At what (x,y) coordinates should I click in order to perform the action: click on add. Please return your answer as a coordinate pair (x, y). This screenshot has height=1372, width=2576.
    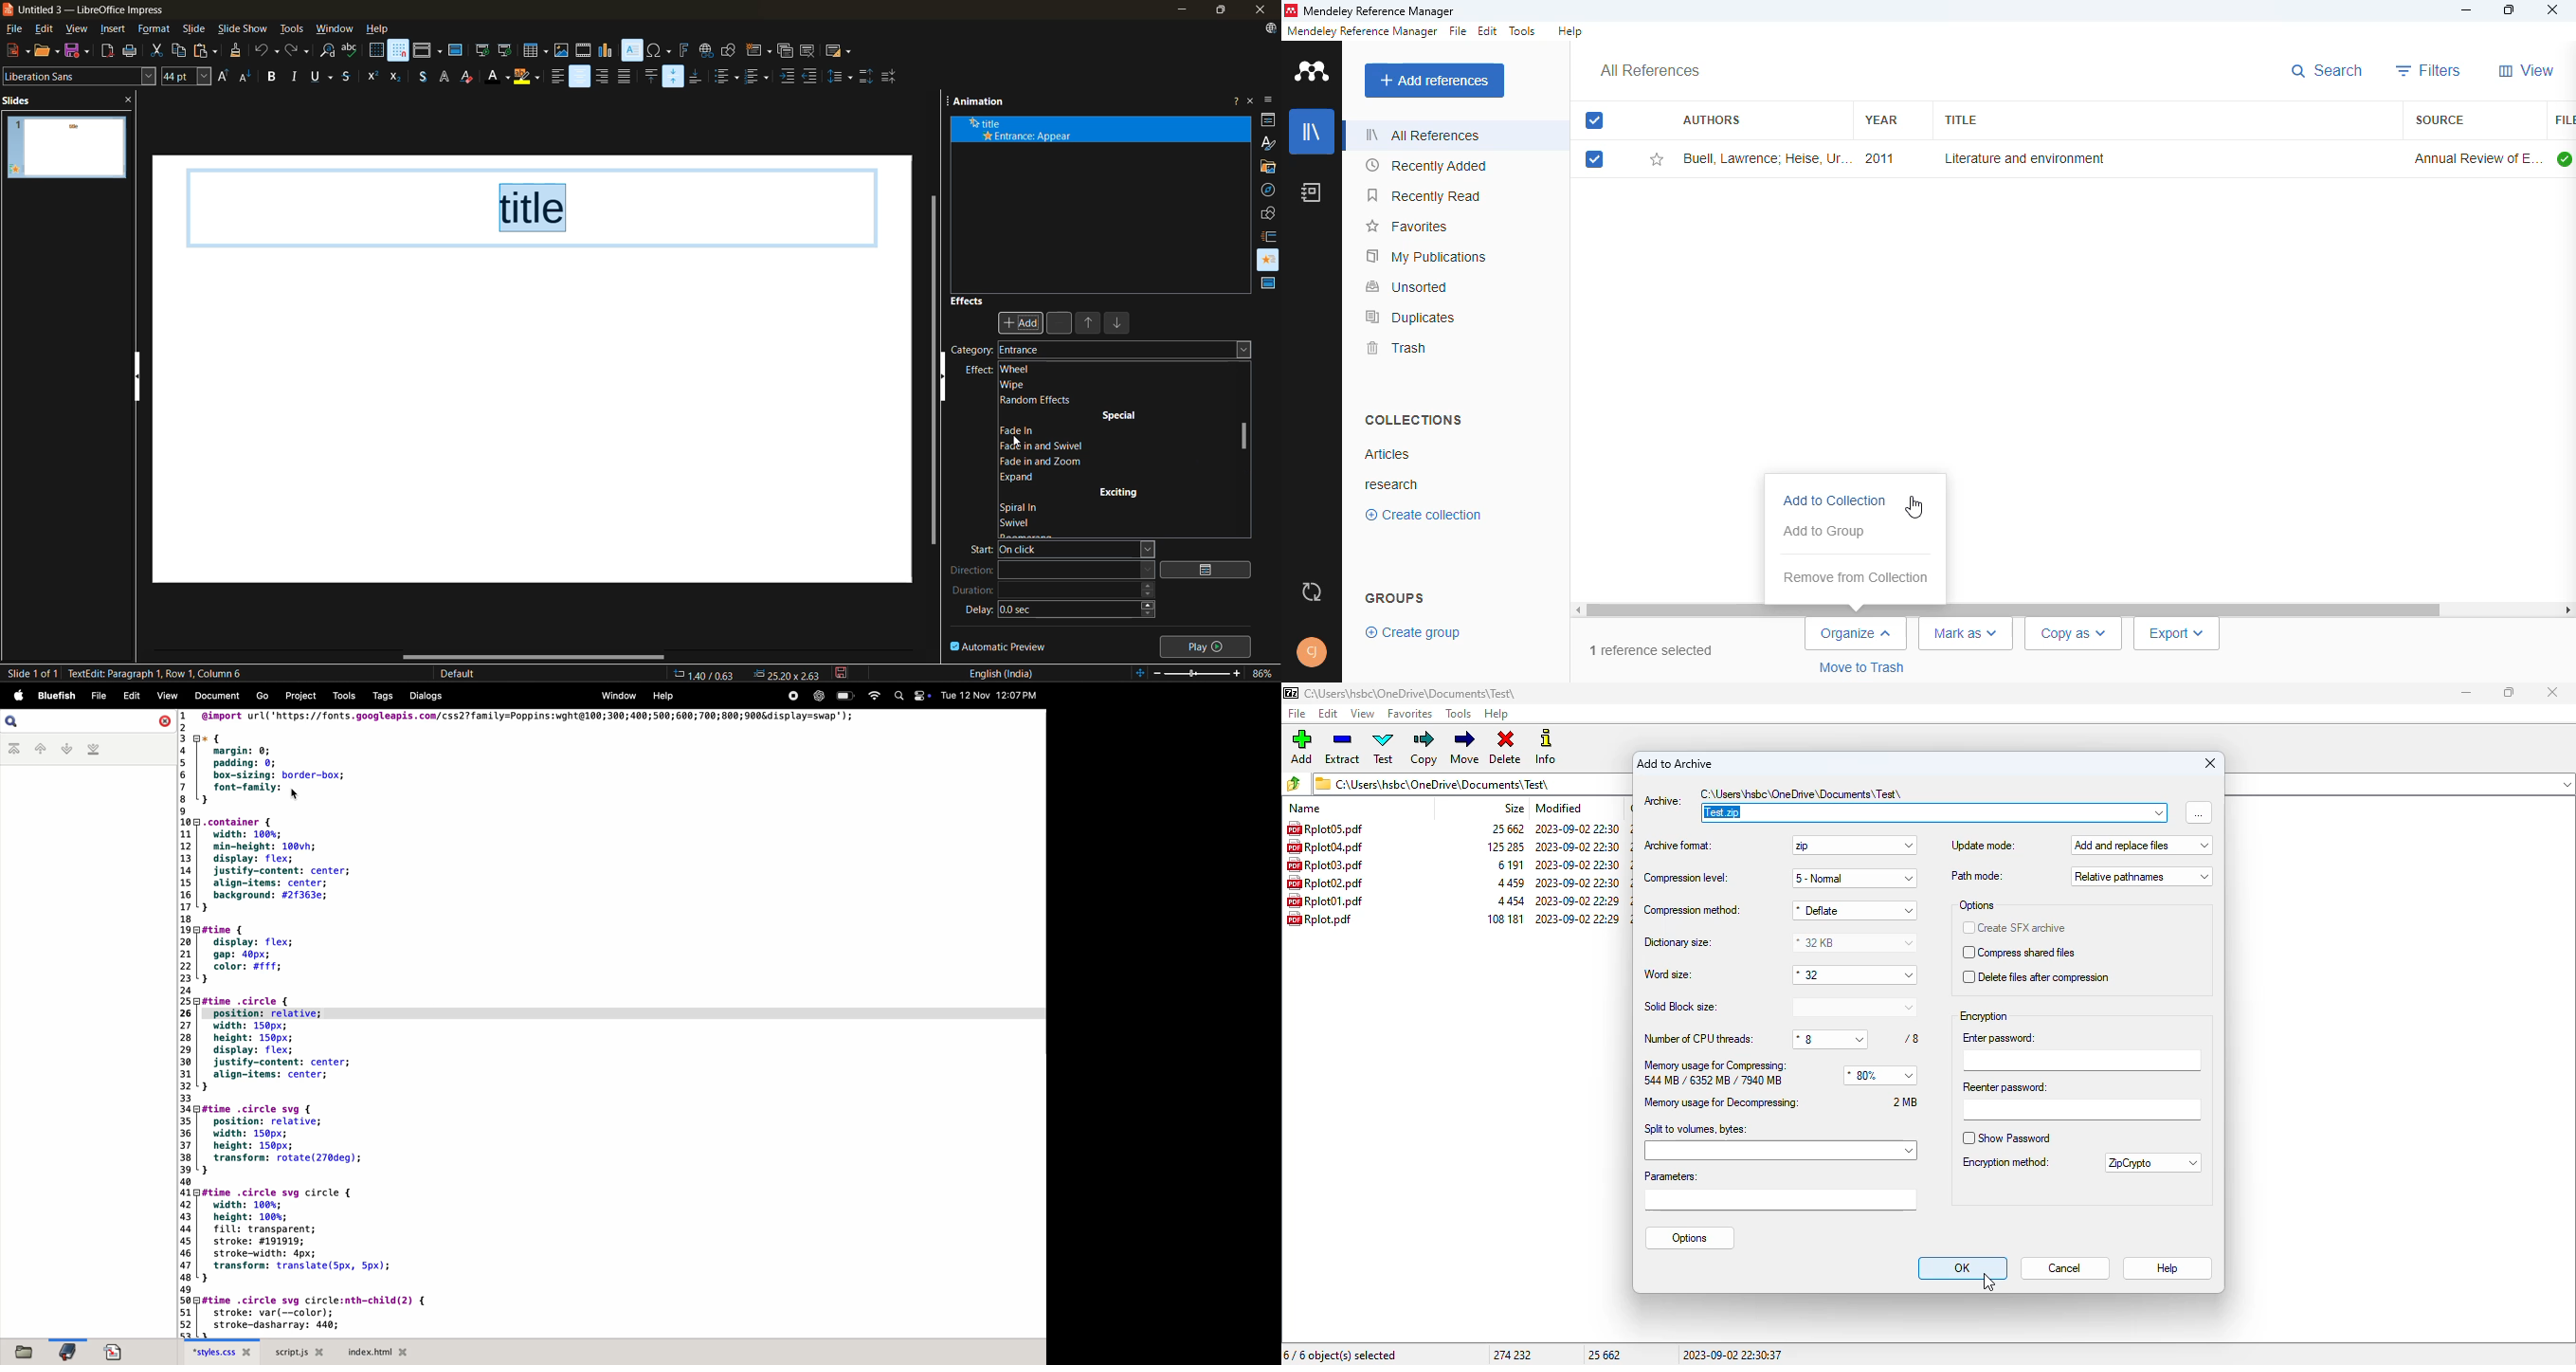
    Looking at the image, I should click on (1302, 746).